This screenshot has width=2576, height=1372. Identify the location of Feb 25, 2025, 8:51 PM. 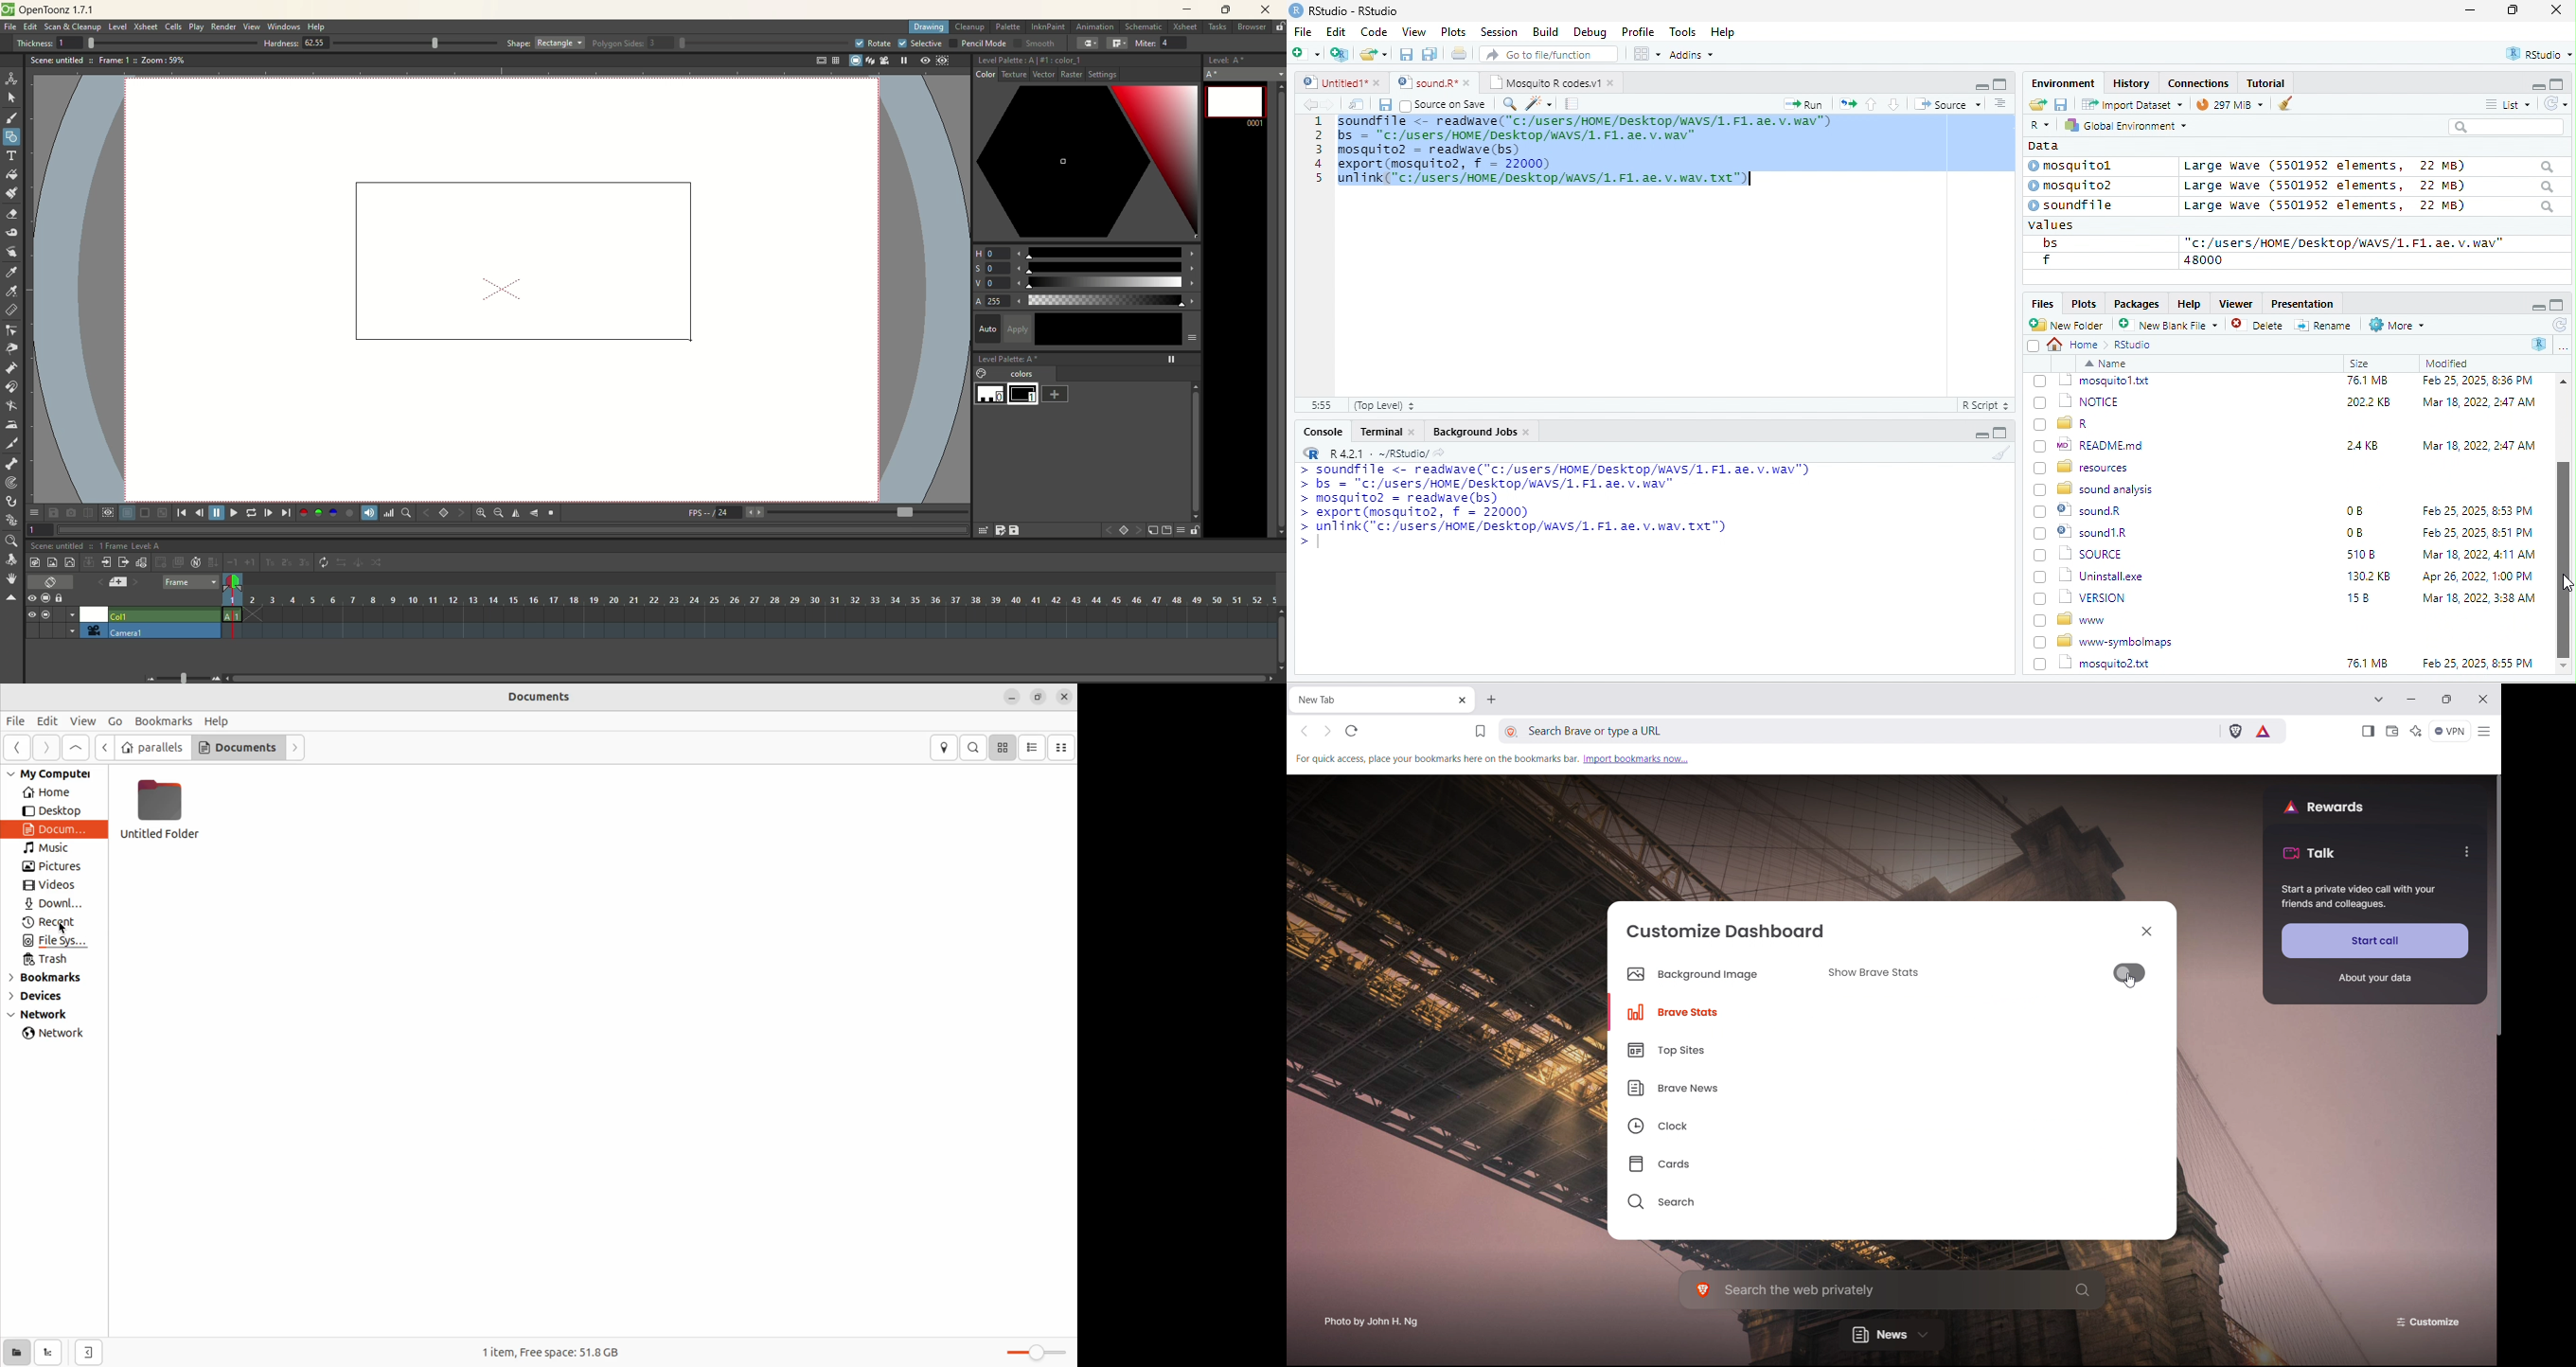
(2478, 624).